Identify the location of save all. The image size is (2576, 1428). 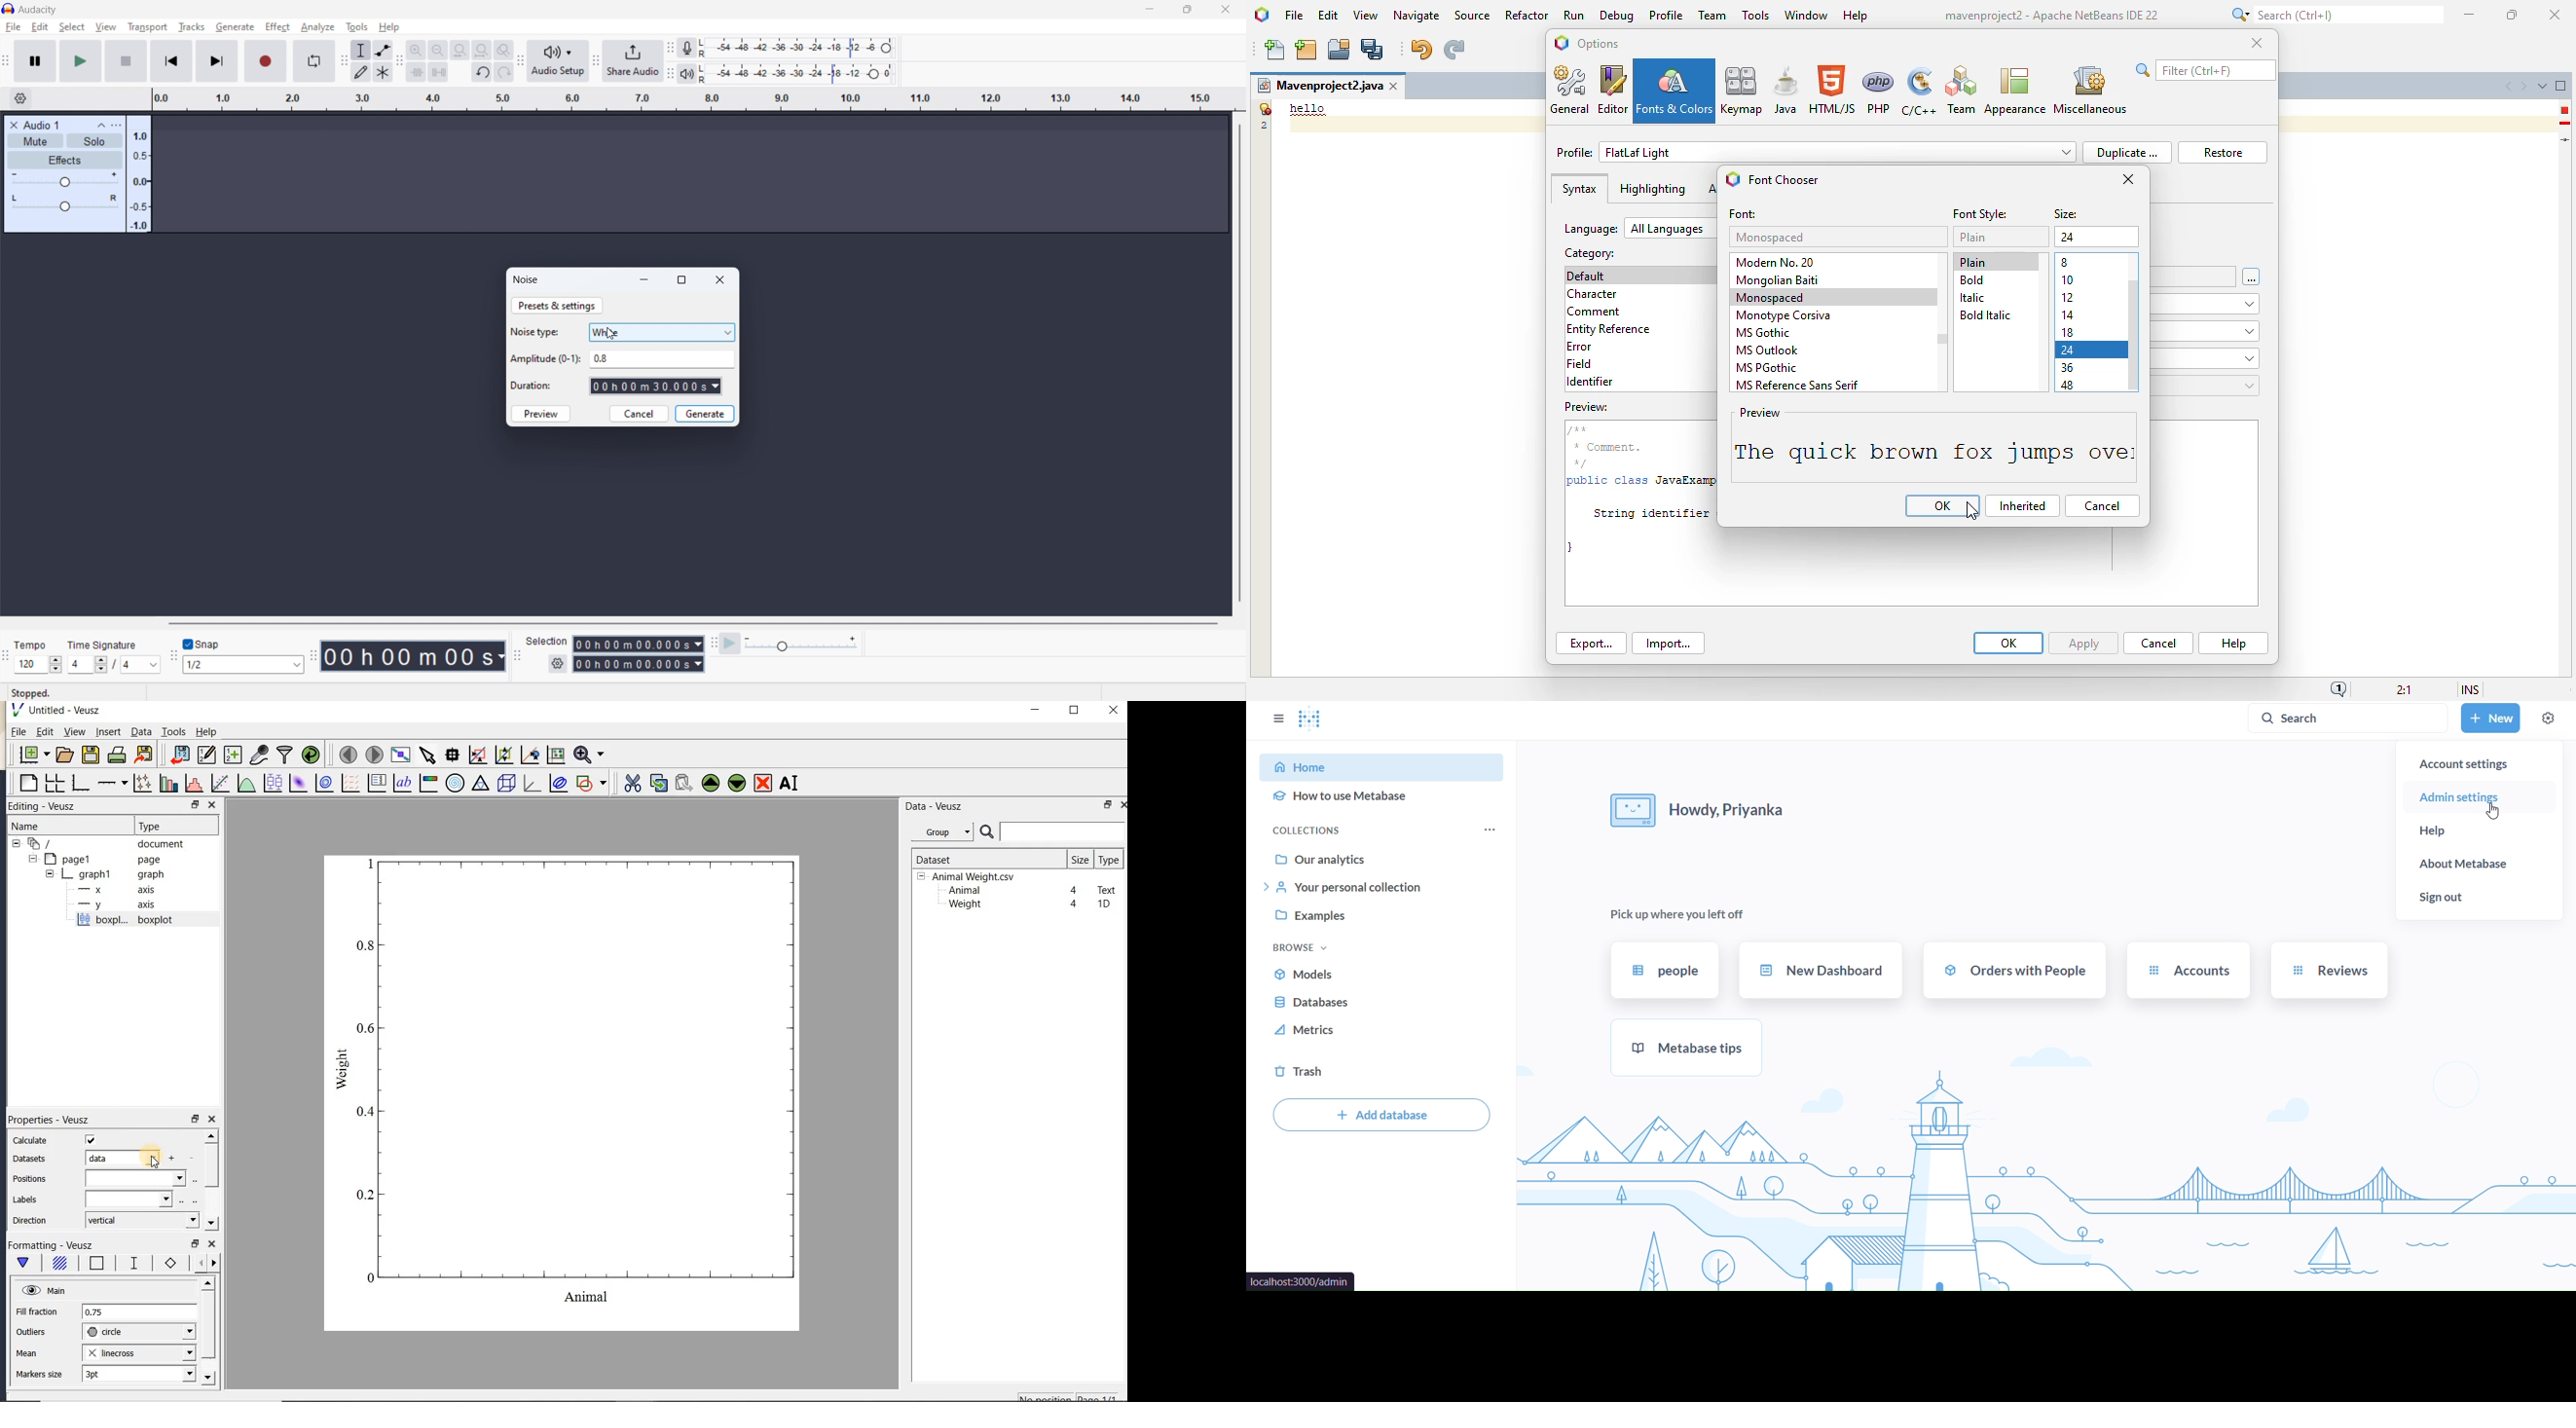
(1373, 50).